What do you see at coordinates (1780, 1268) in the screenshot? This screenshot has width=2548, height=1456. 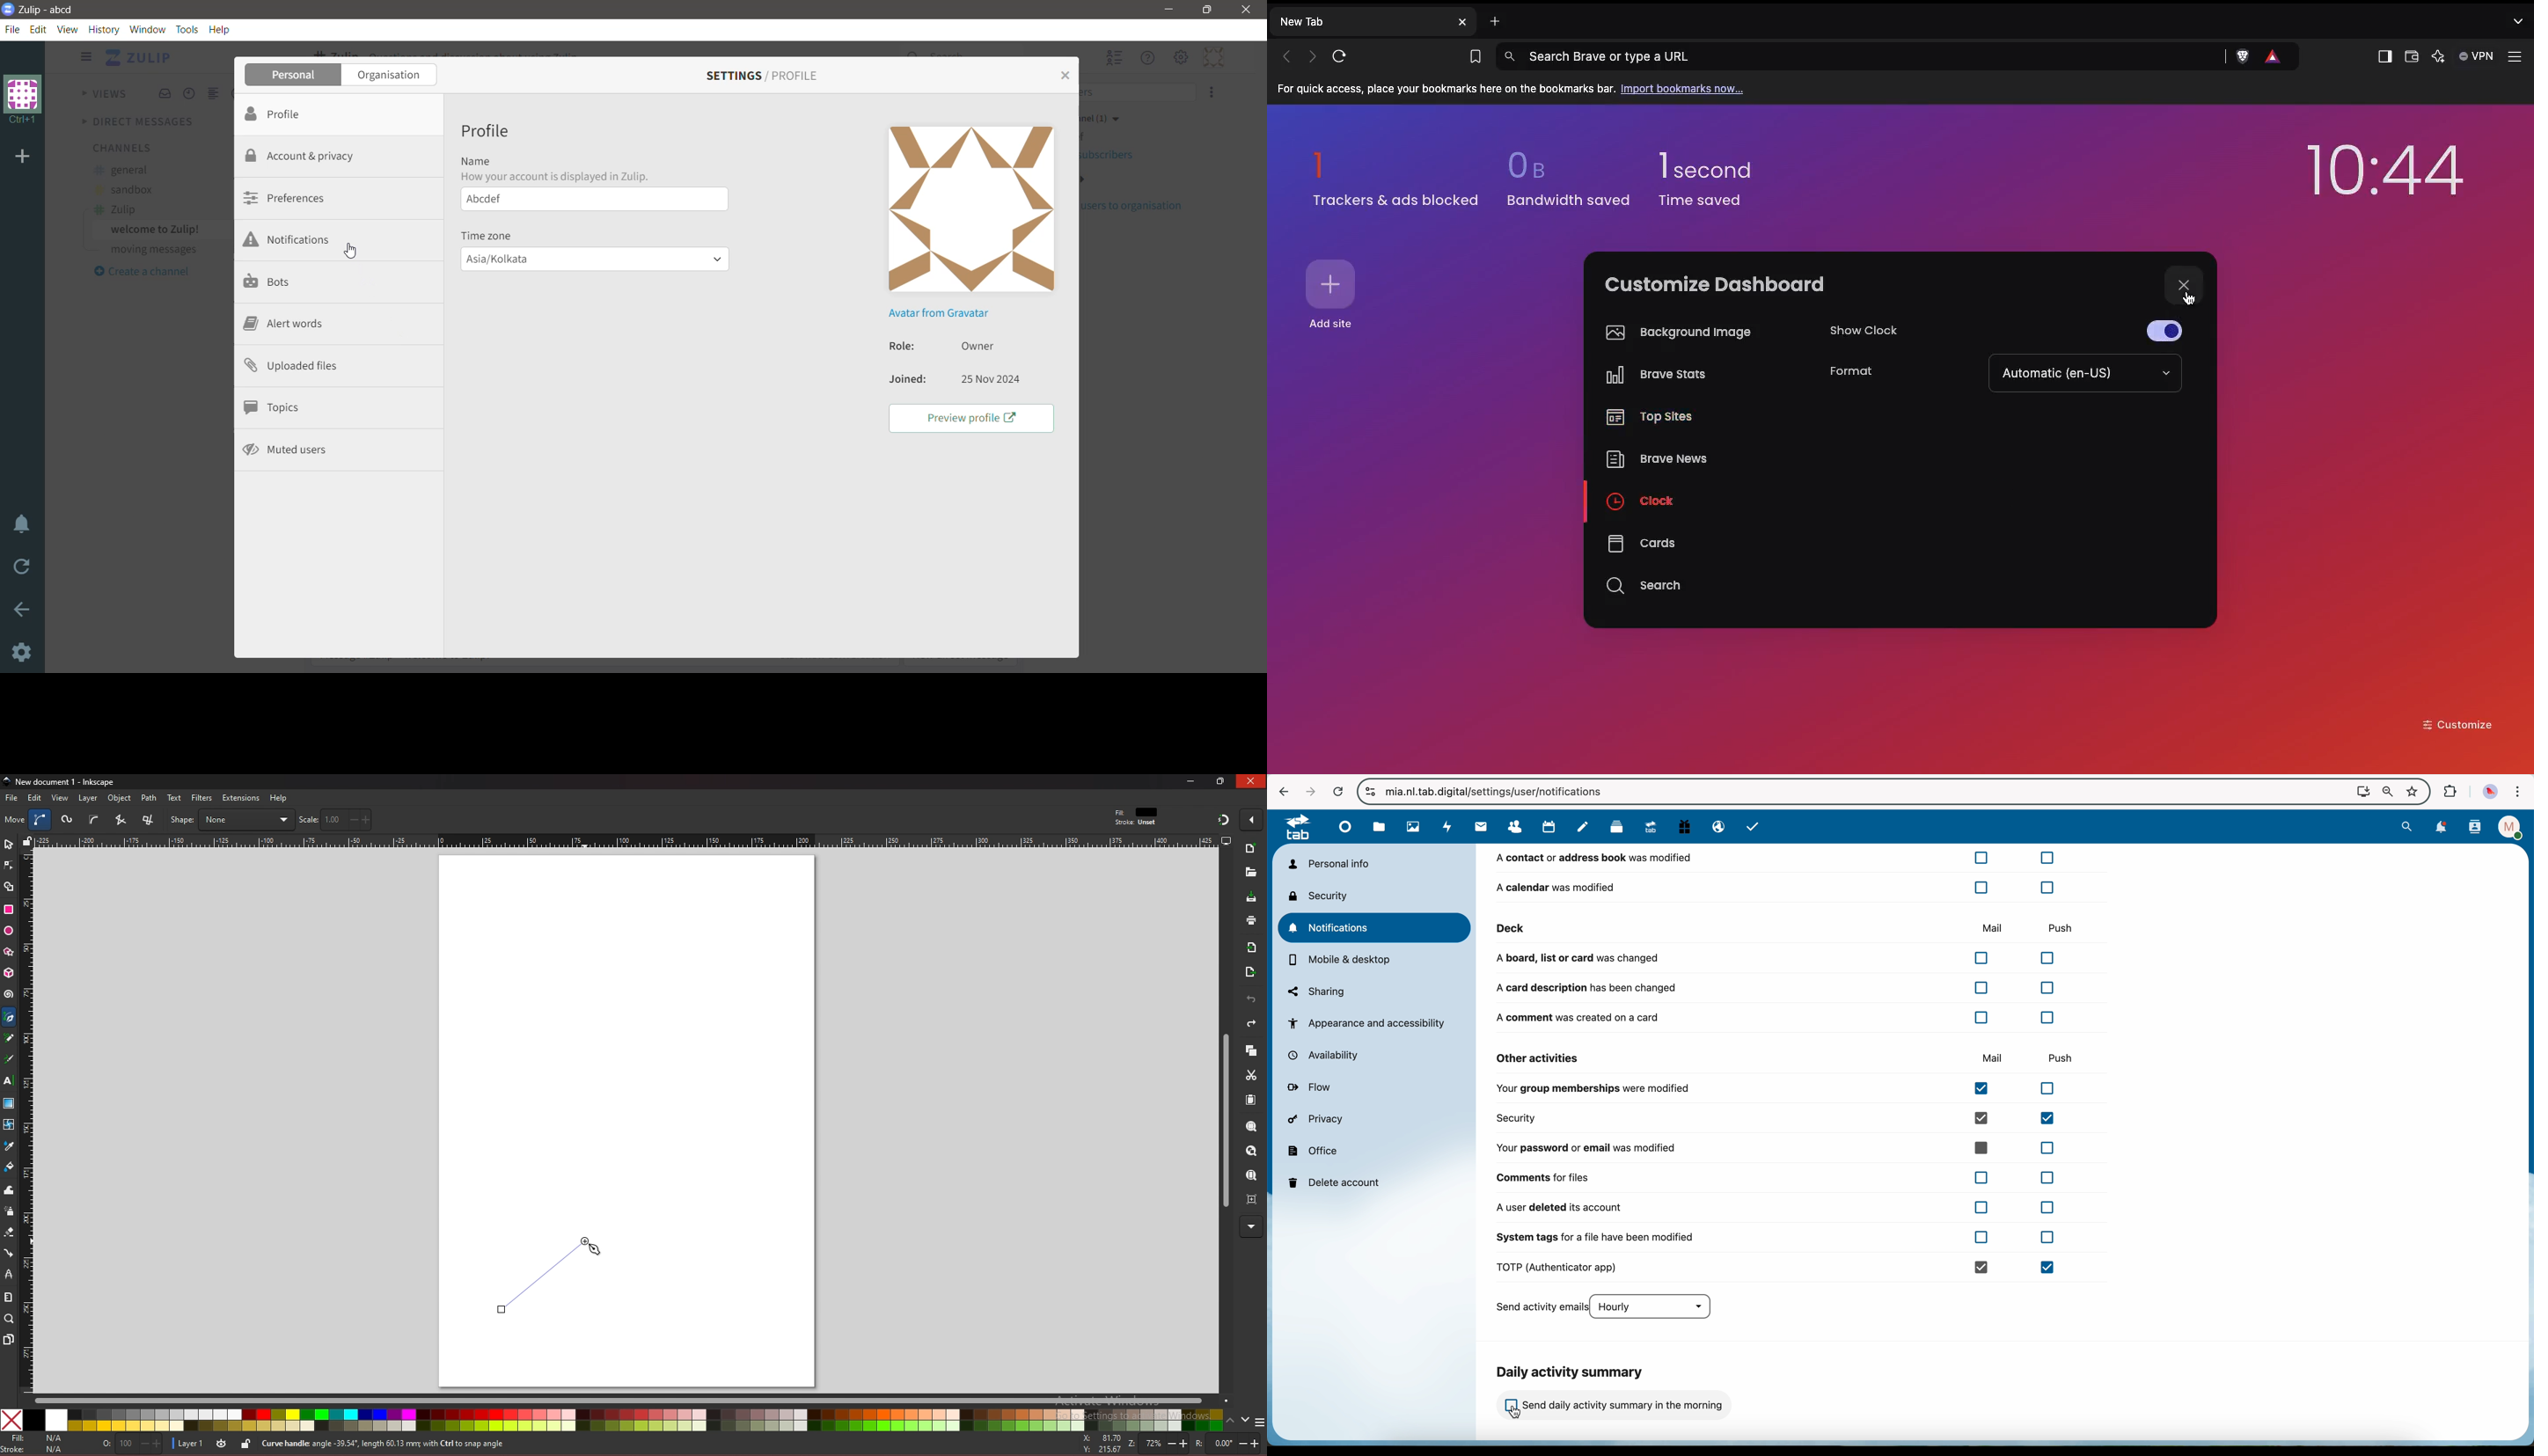 I see `TOTP (authenticator app)` at bounding box center [1780, 1268].